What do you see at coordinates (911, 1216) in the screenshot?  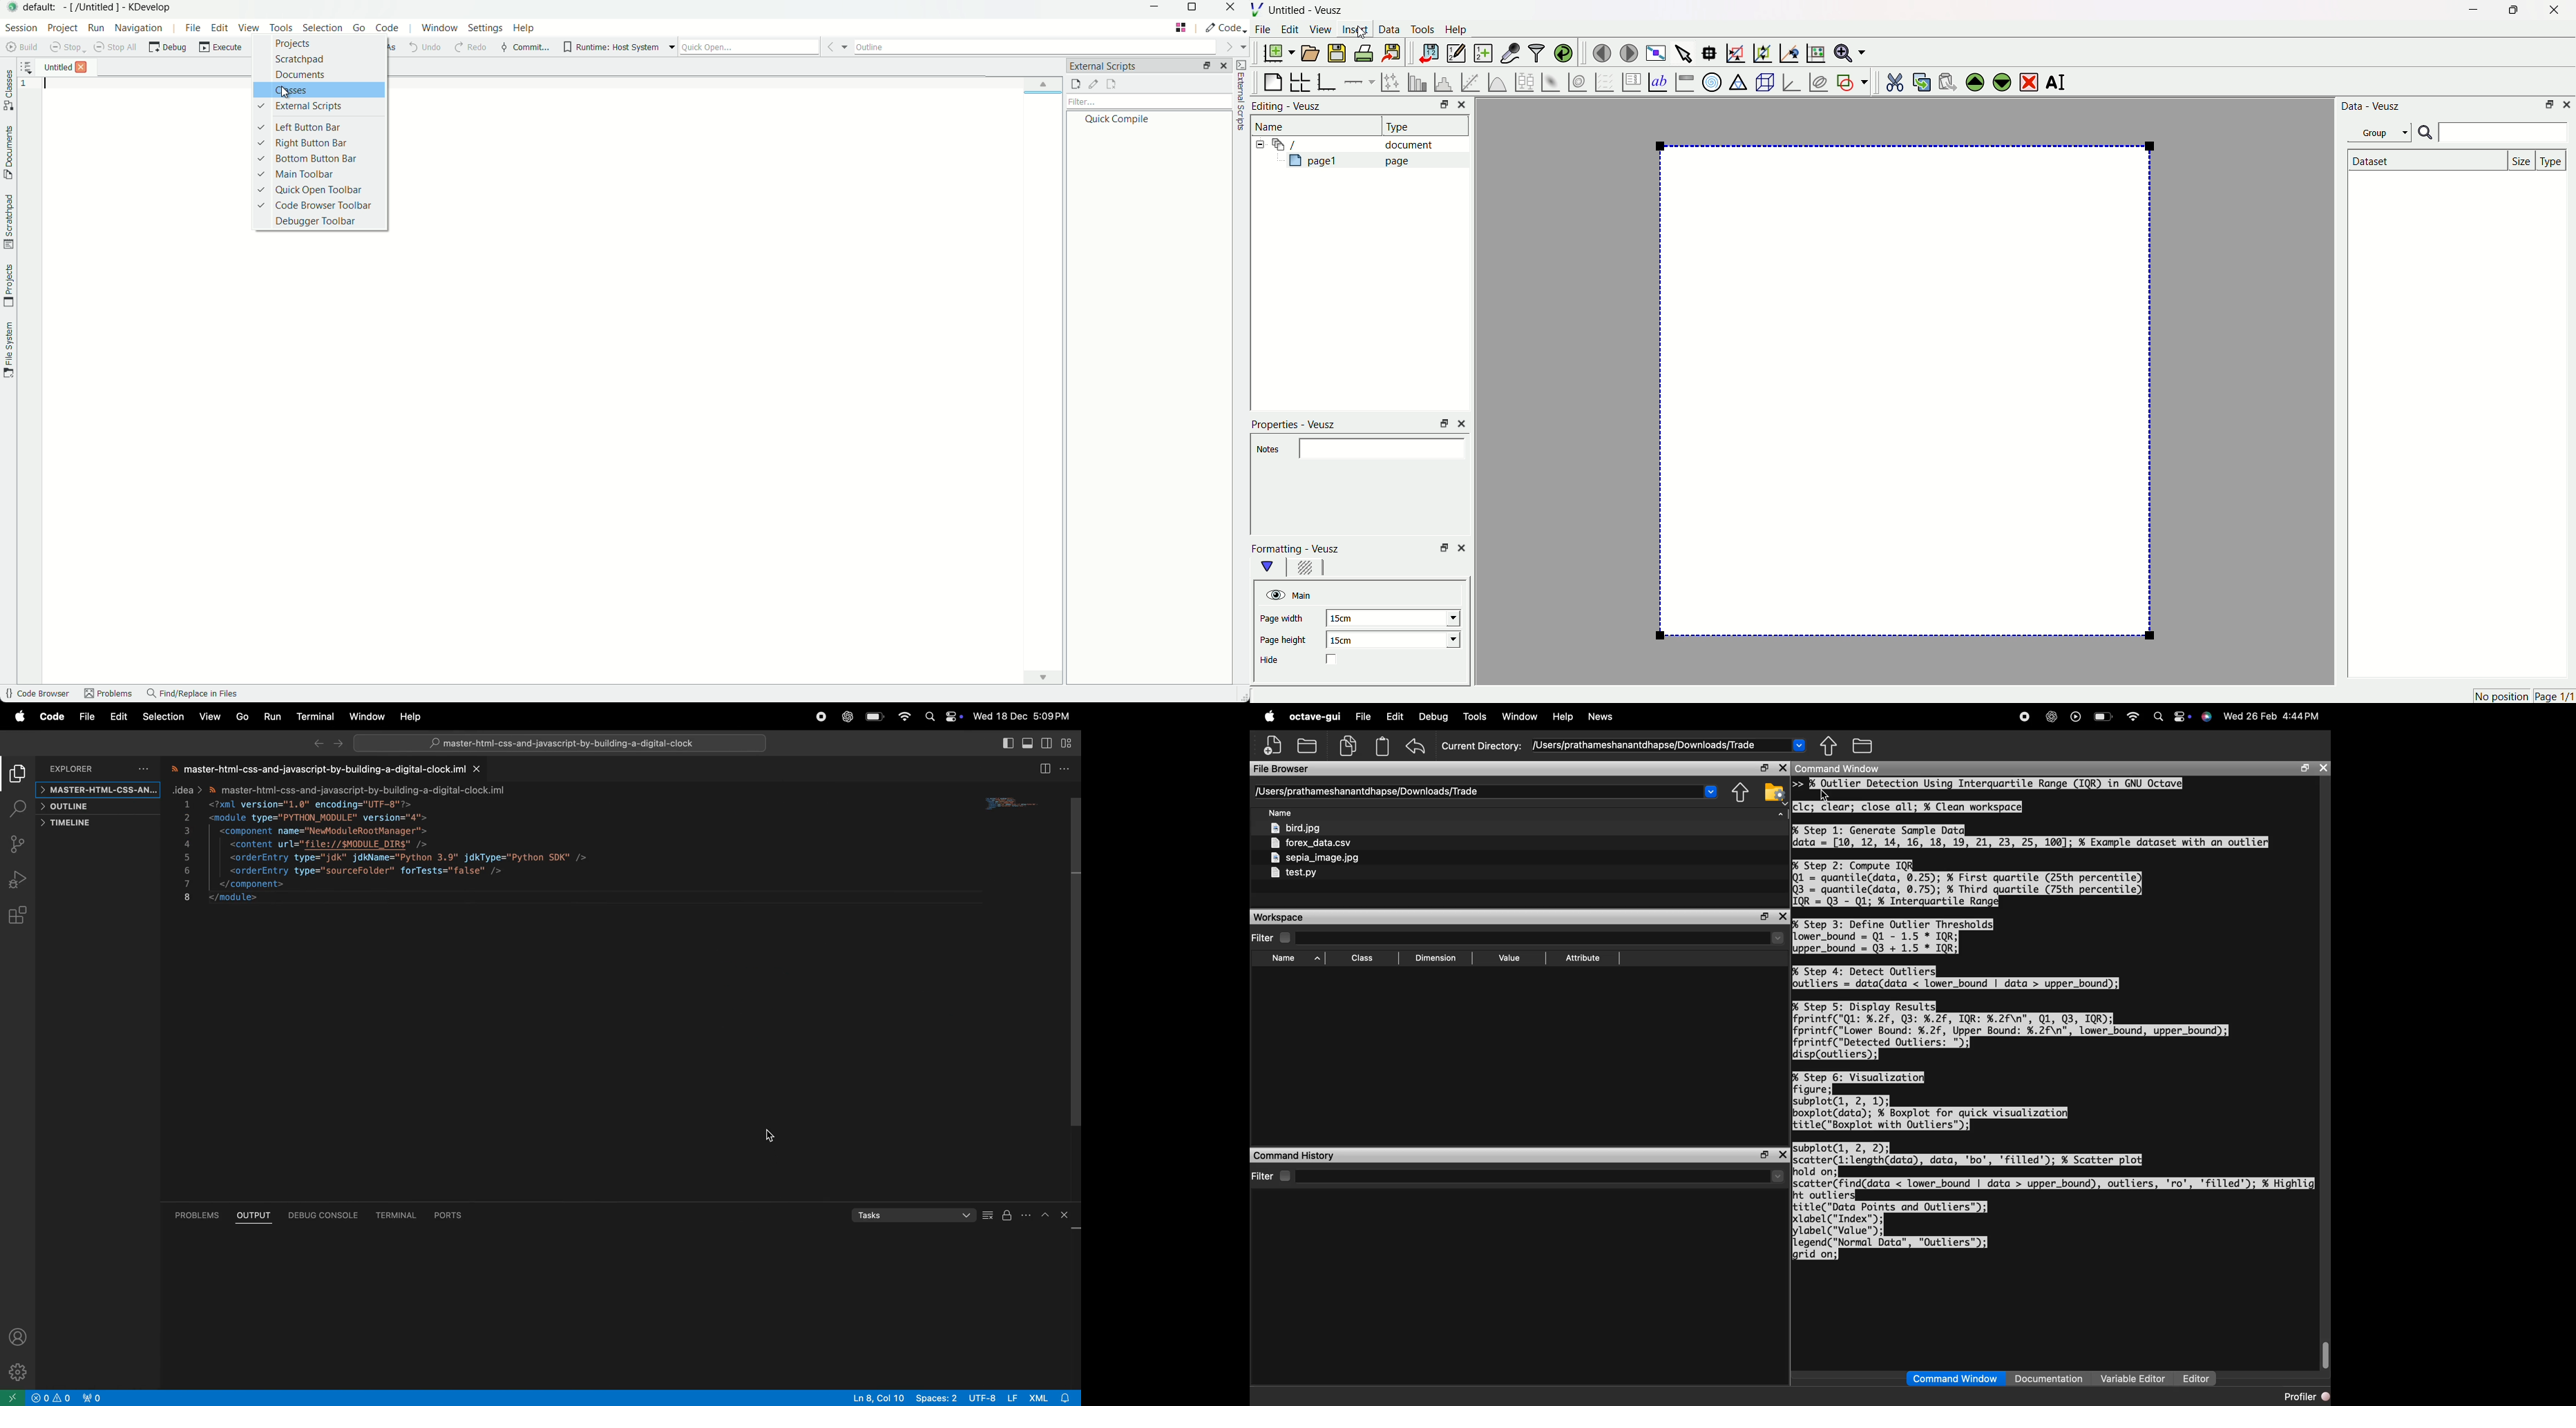 I see `tasks` at bounding box center [911, 1216].